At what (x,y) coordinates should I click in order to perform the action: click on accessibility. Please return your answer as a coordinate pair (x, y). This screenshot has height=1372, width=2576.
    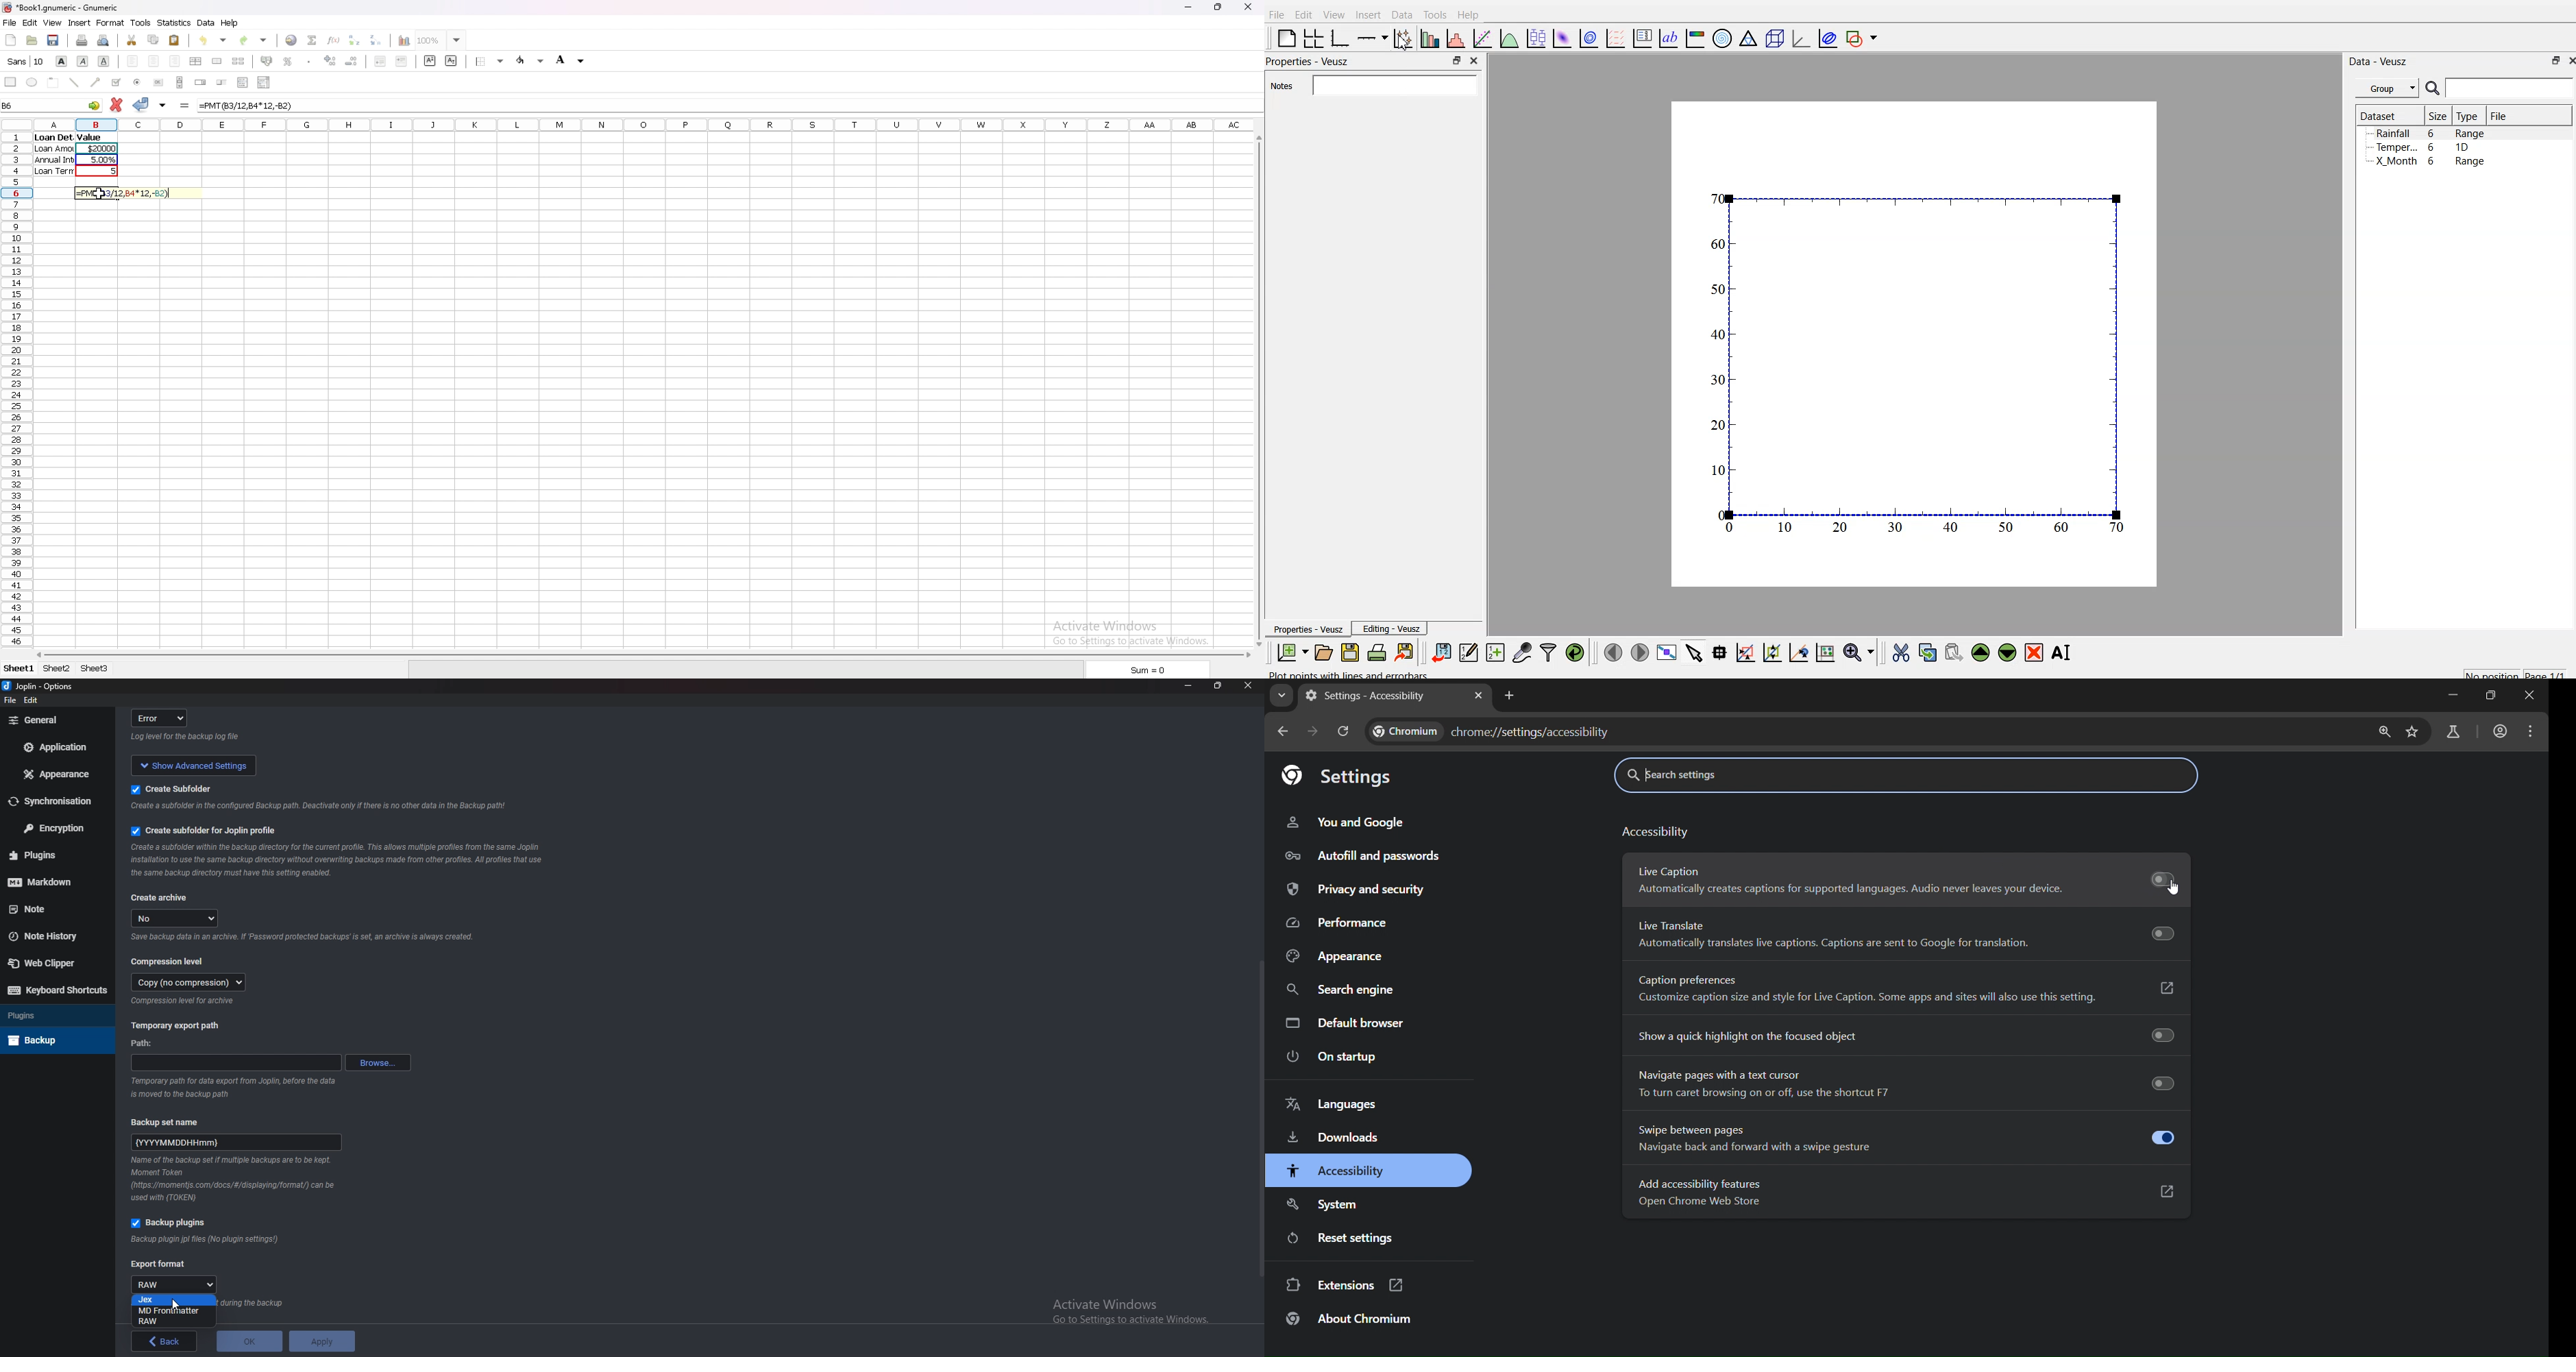
    Looking at the image, I should click on (1660, 833).